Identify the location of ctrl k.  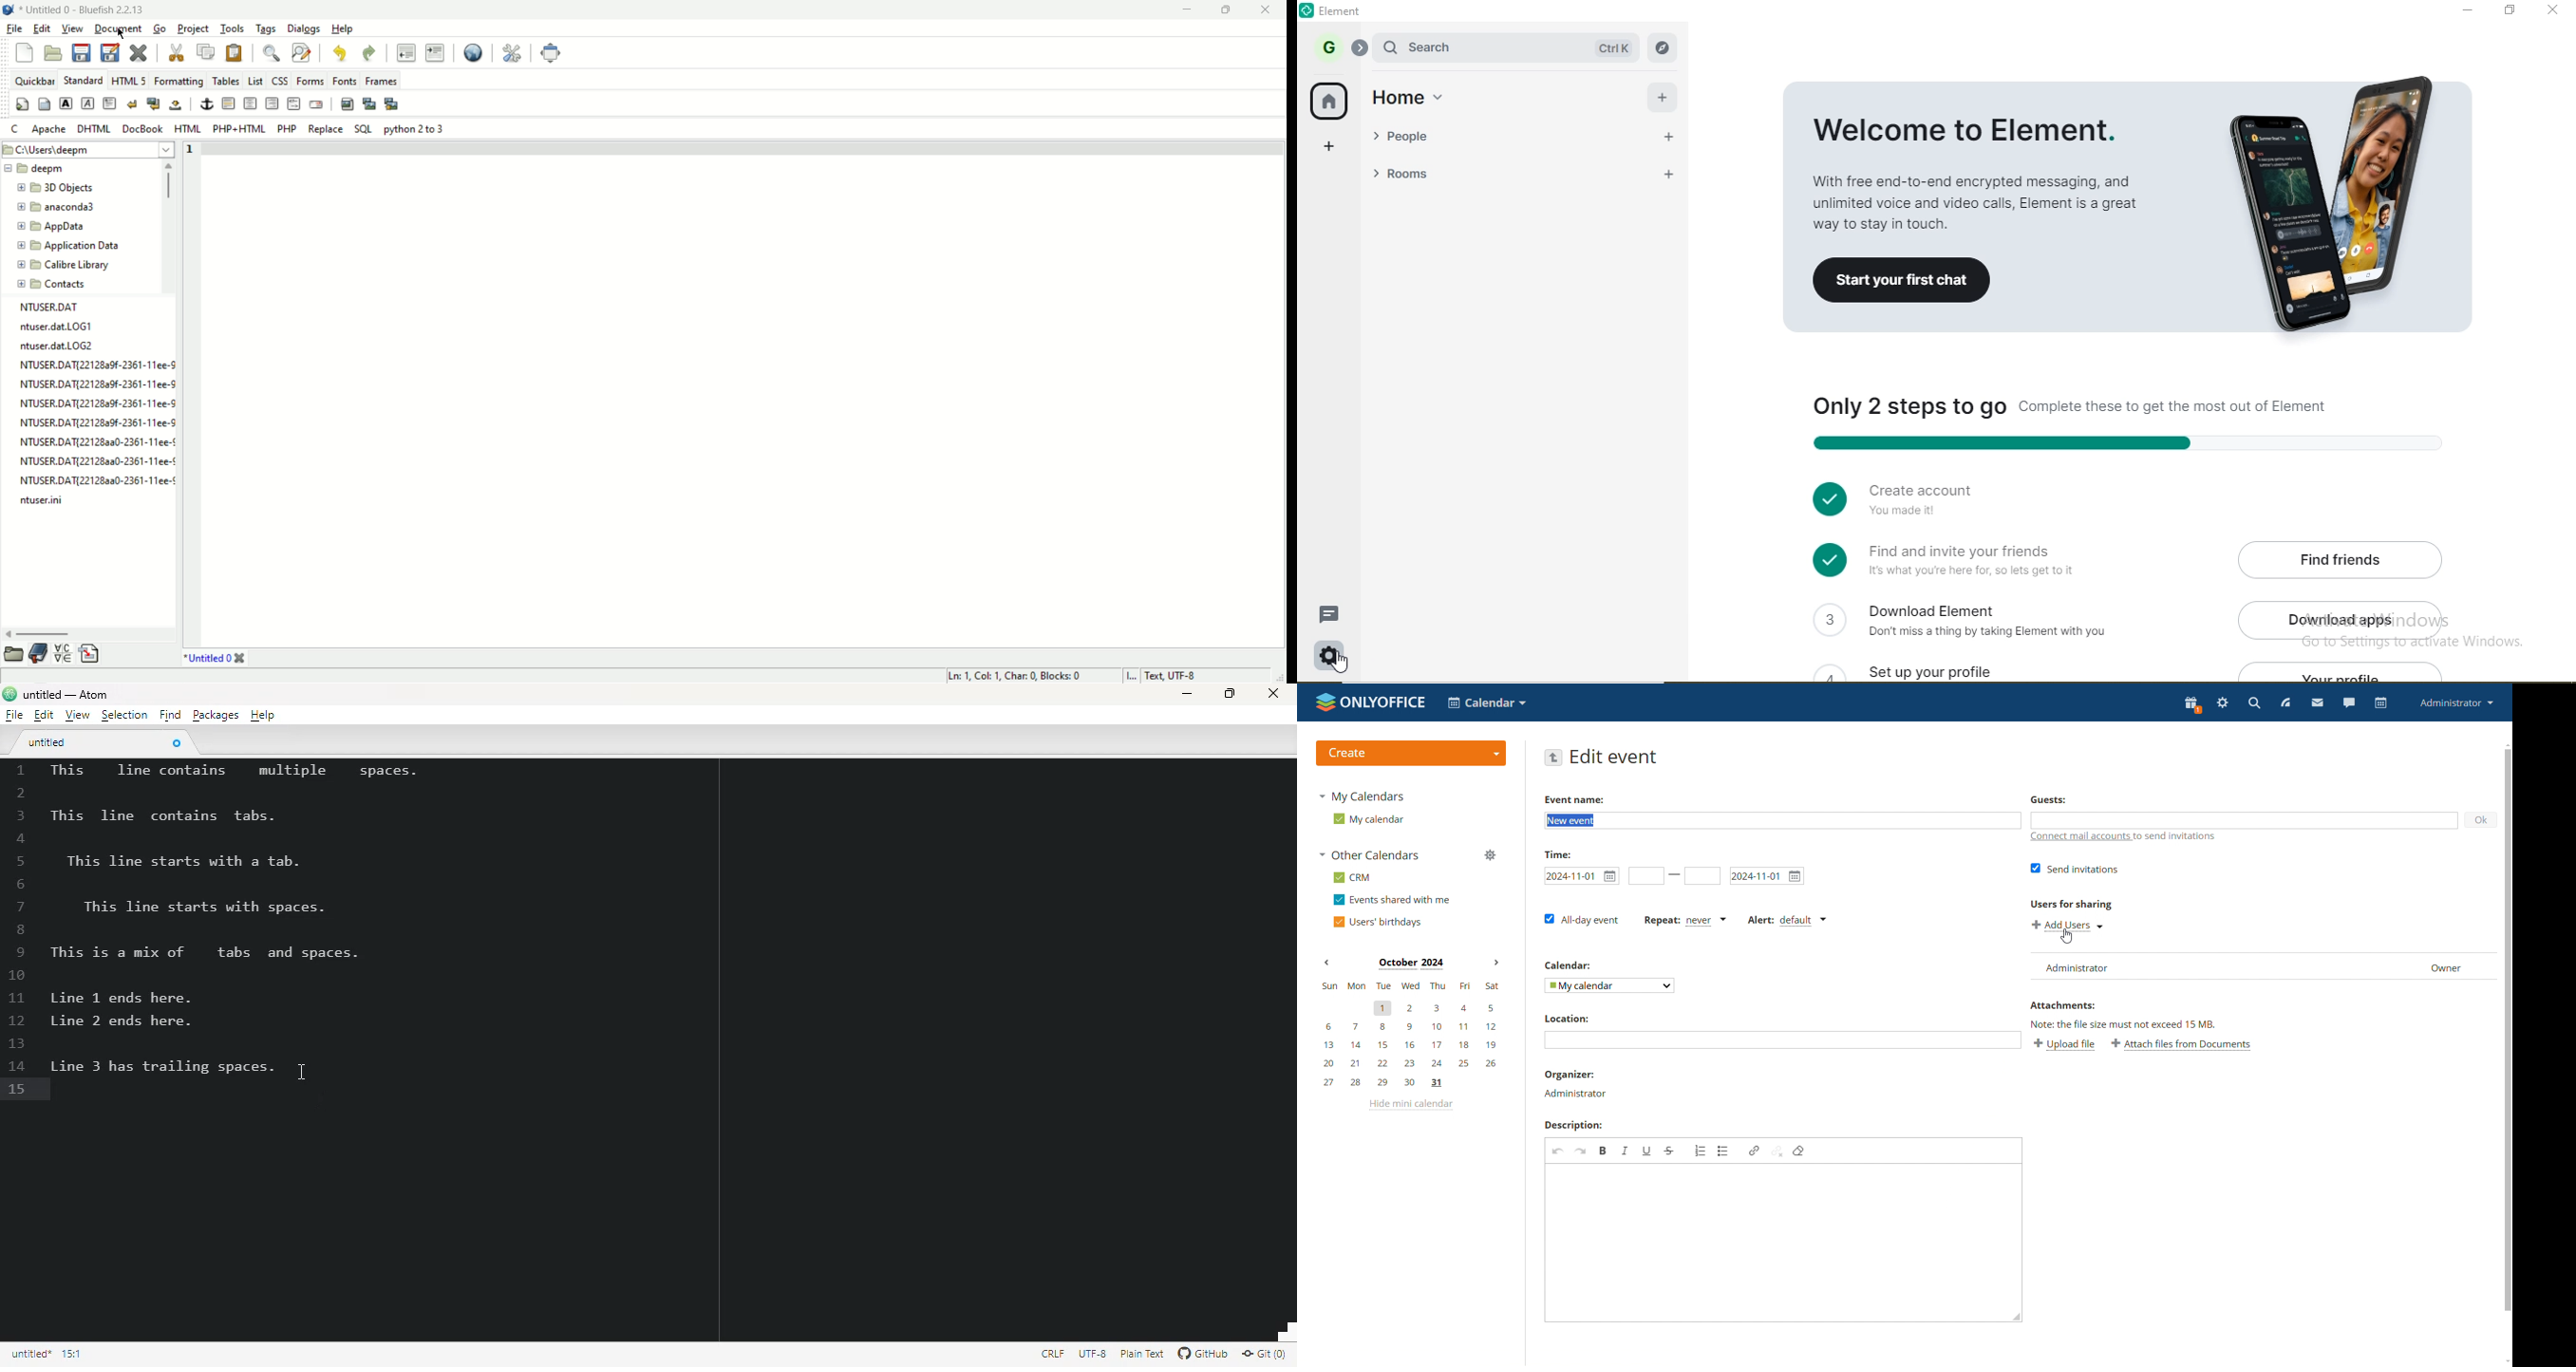
(1606, 49).